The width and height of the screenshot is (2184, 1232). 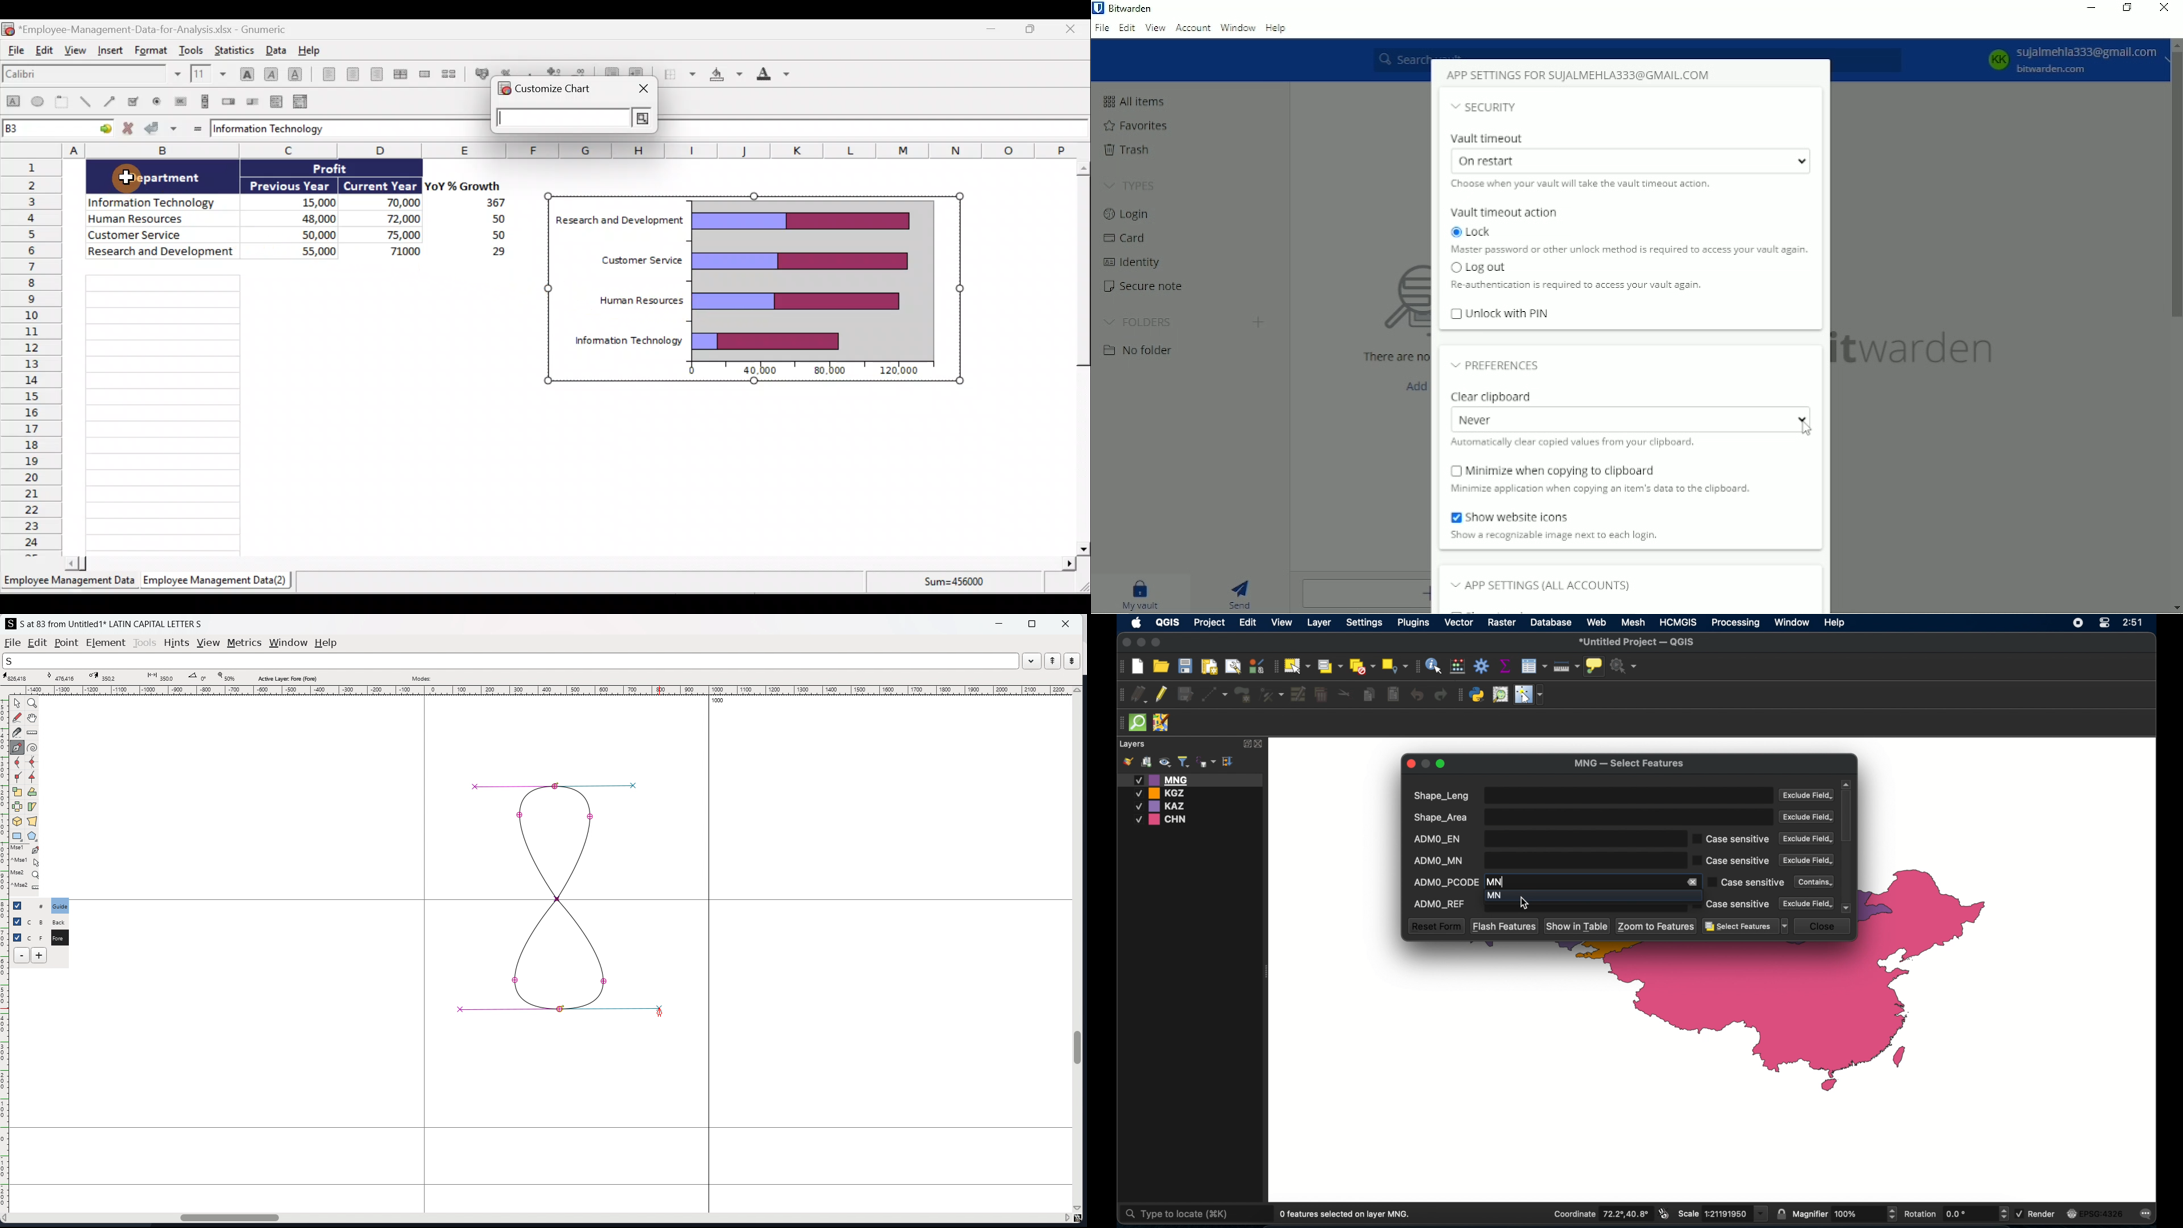 I want to click on selection toggle, so click(x=18, y=936).